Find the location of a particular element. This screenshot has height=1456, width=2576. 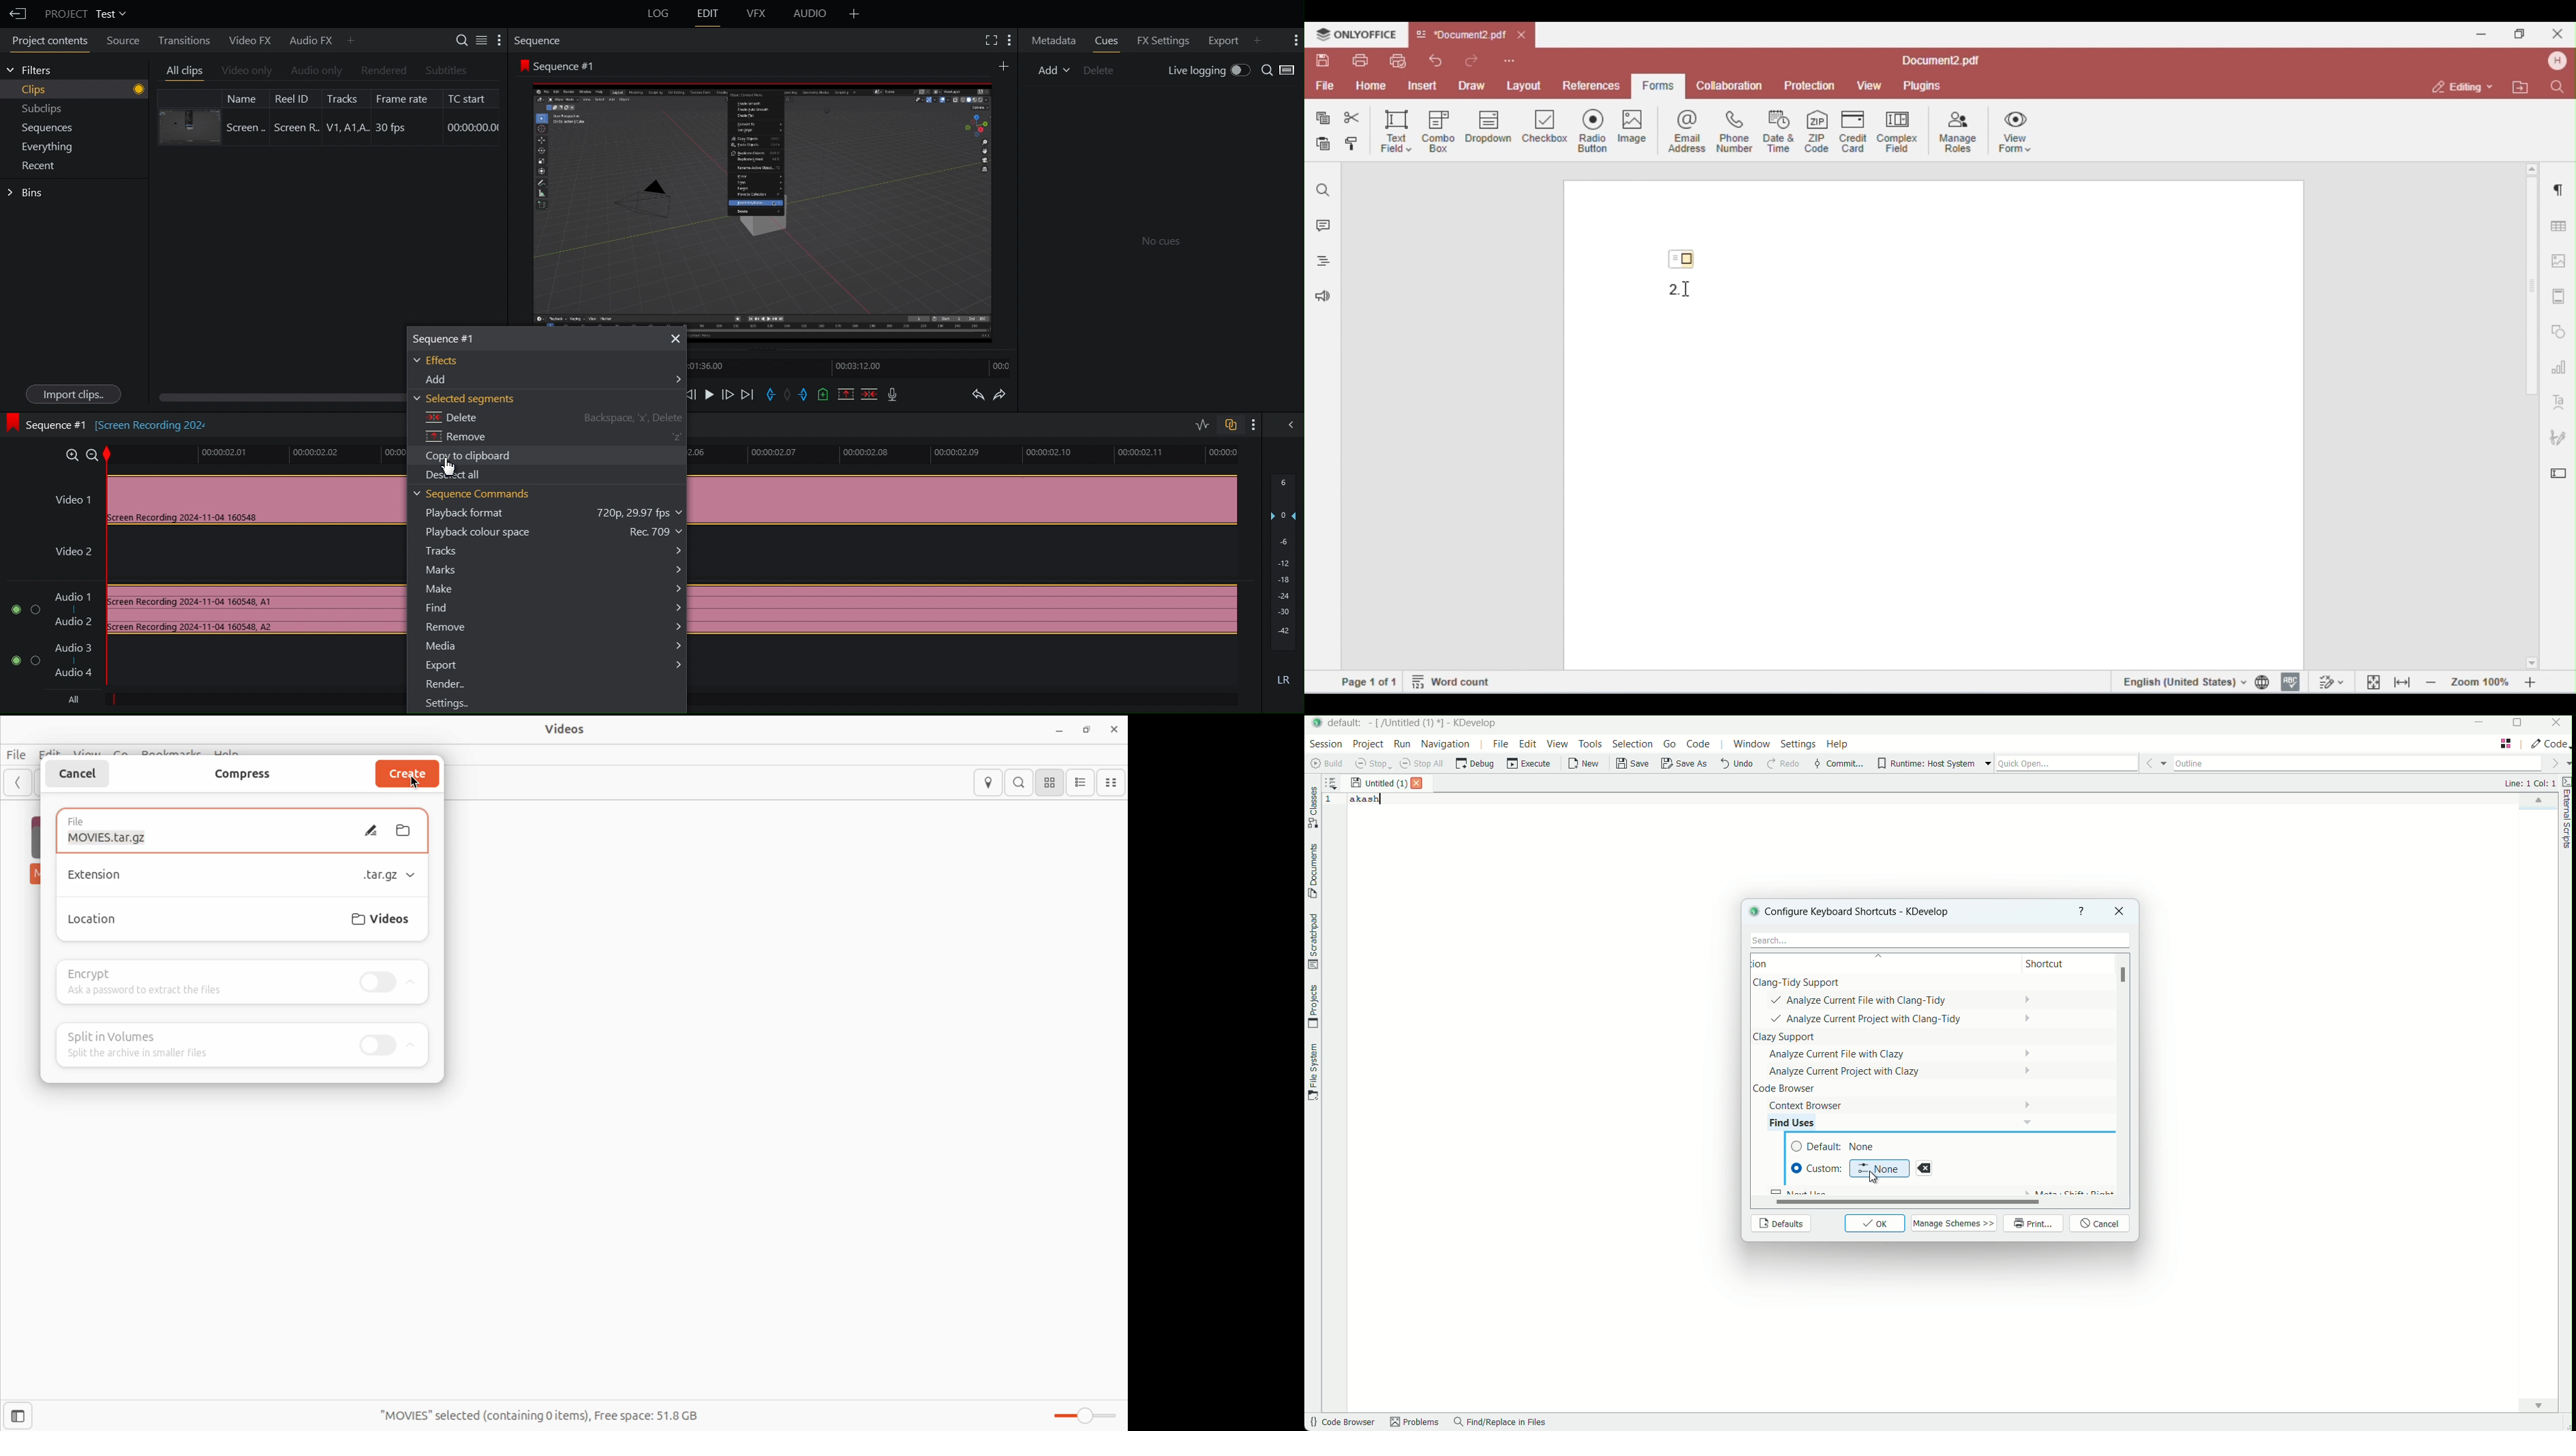

minimize is located at coordinates (2480, 723).